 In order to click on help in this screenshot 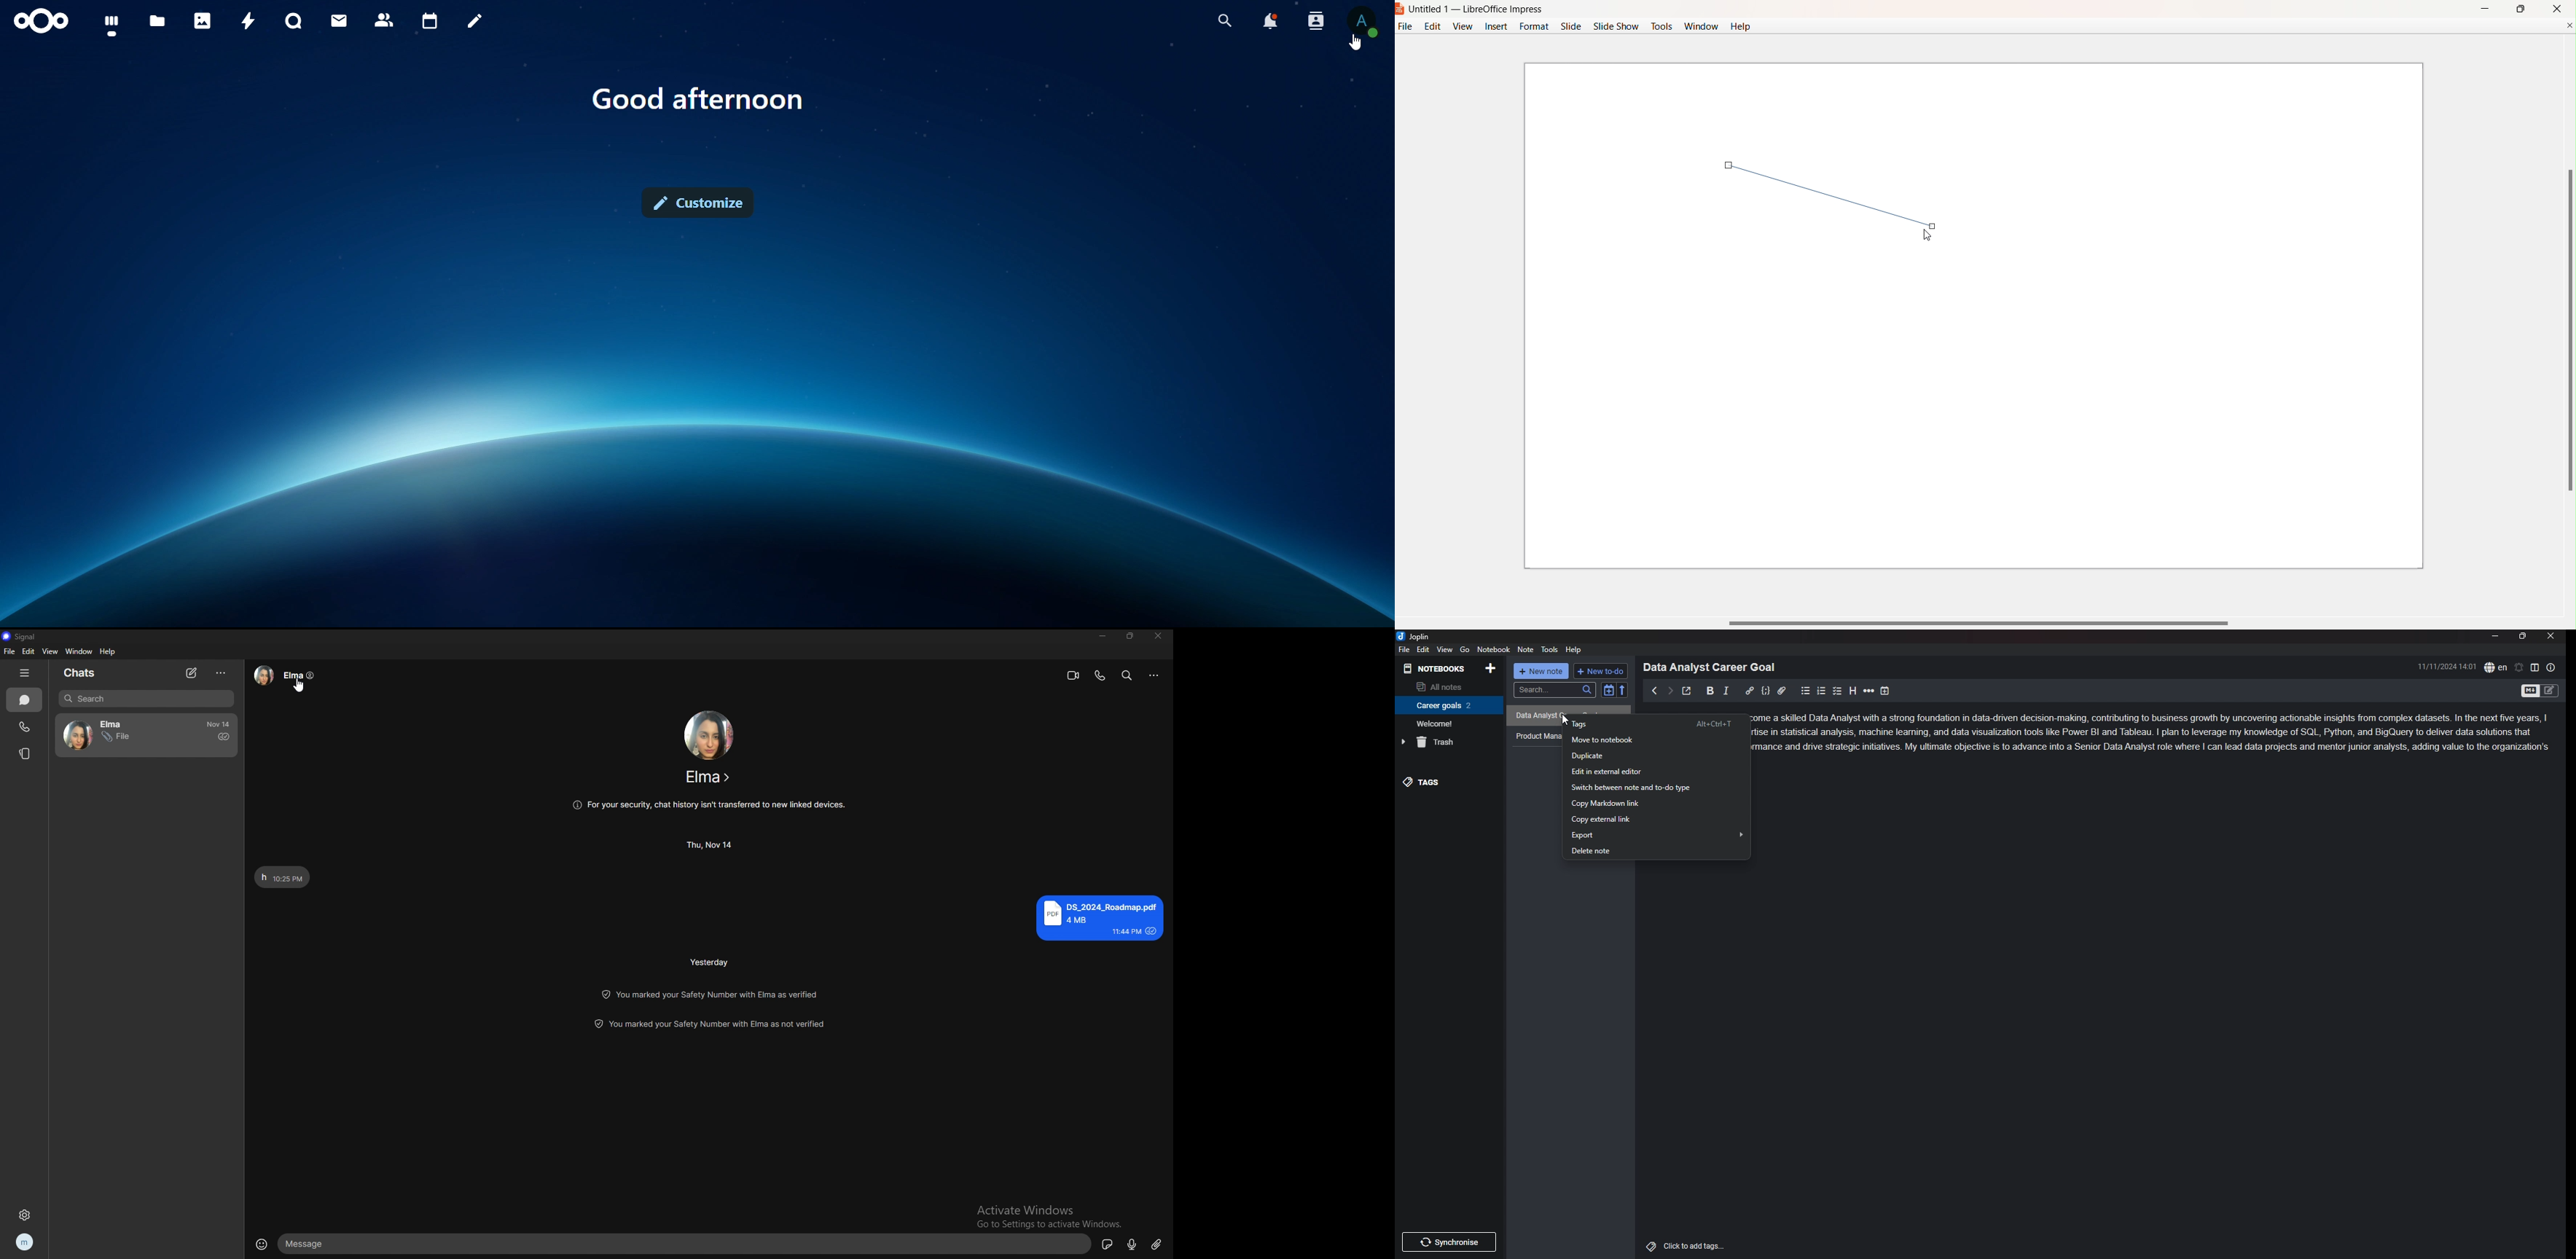, I will do `click(1574, 650)`.